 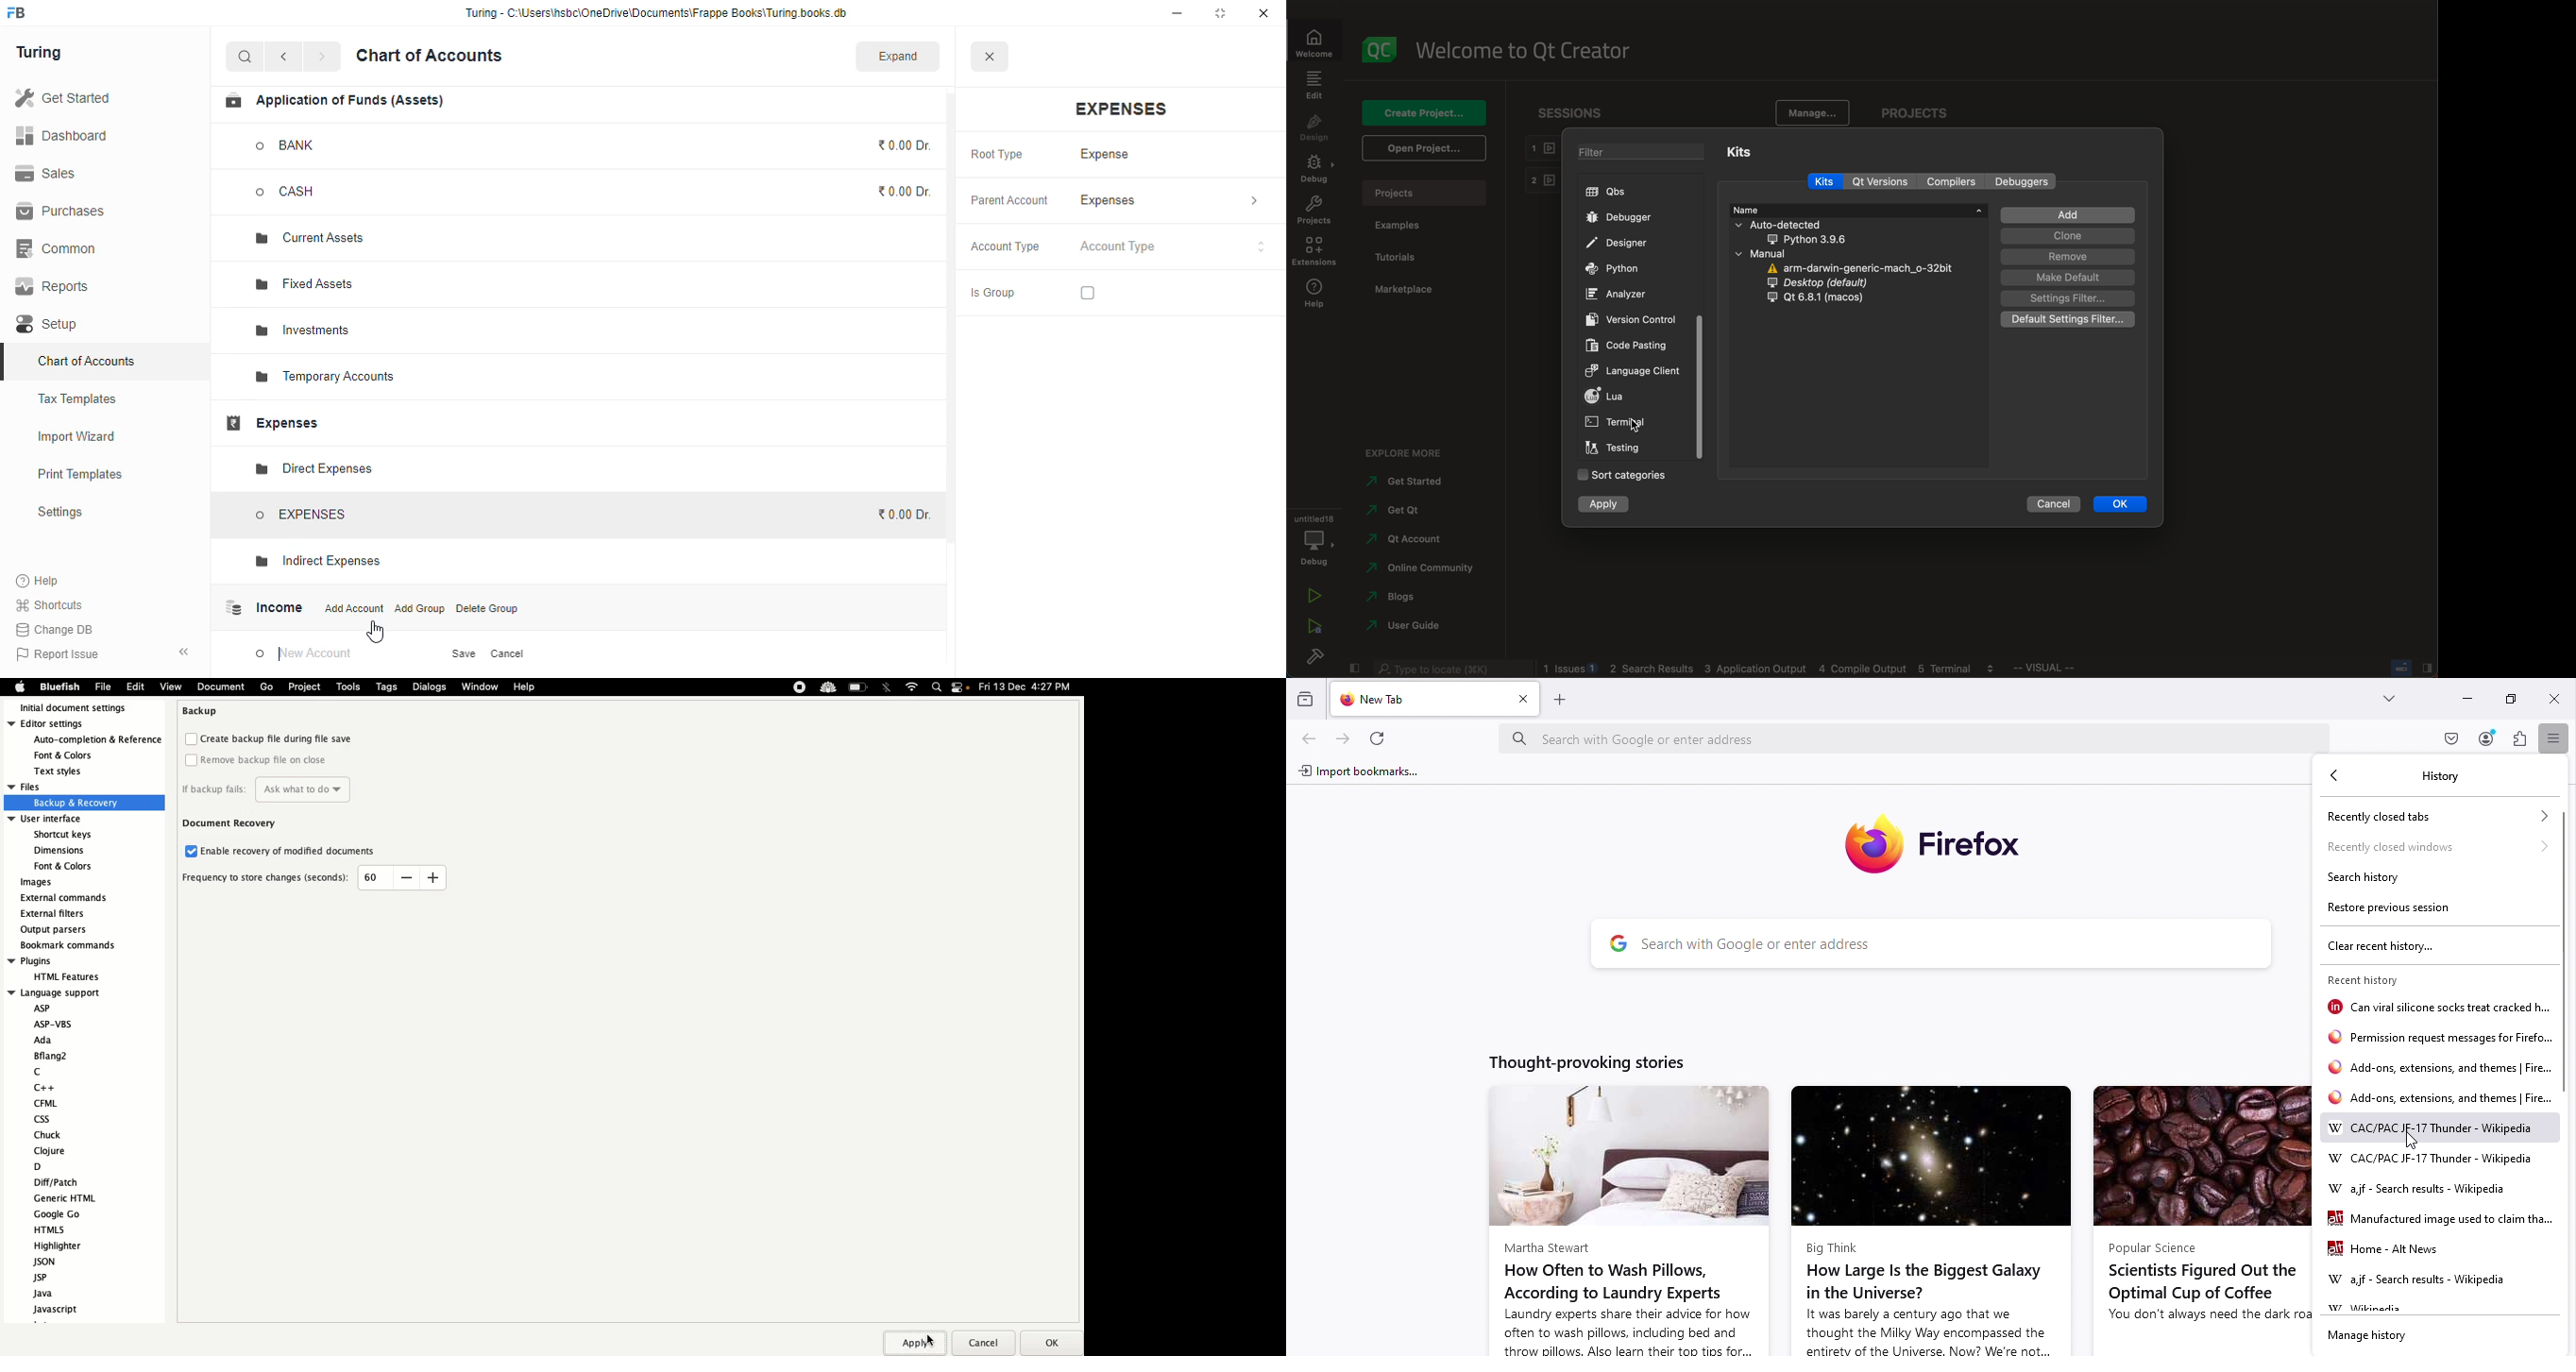 I want to click on Restore previous session, so click(x=2391, y=910).